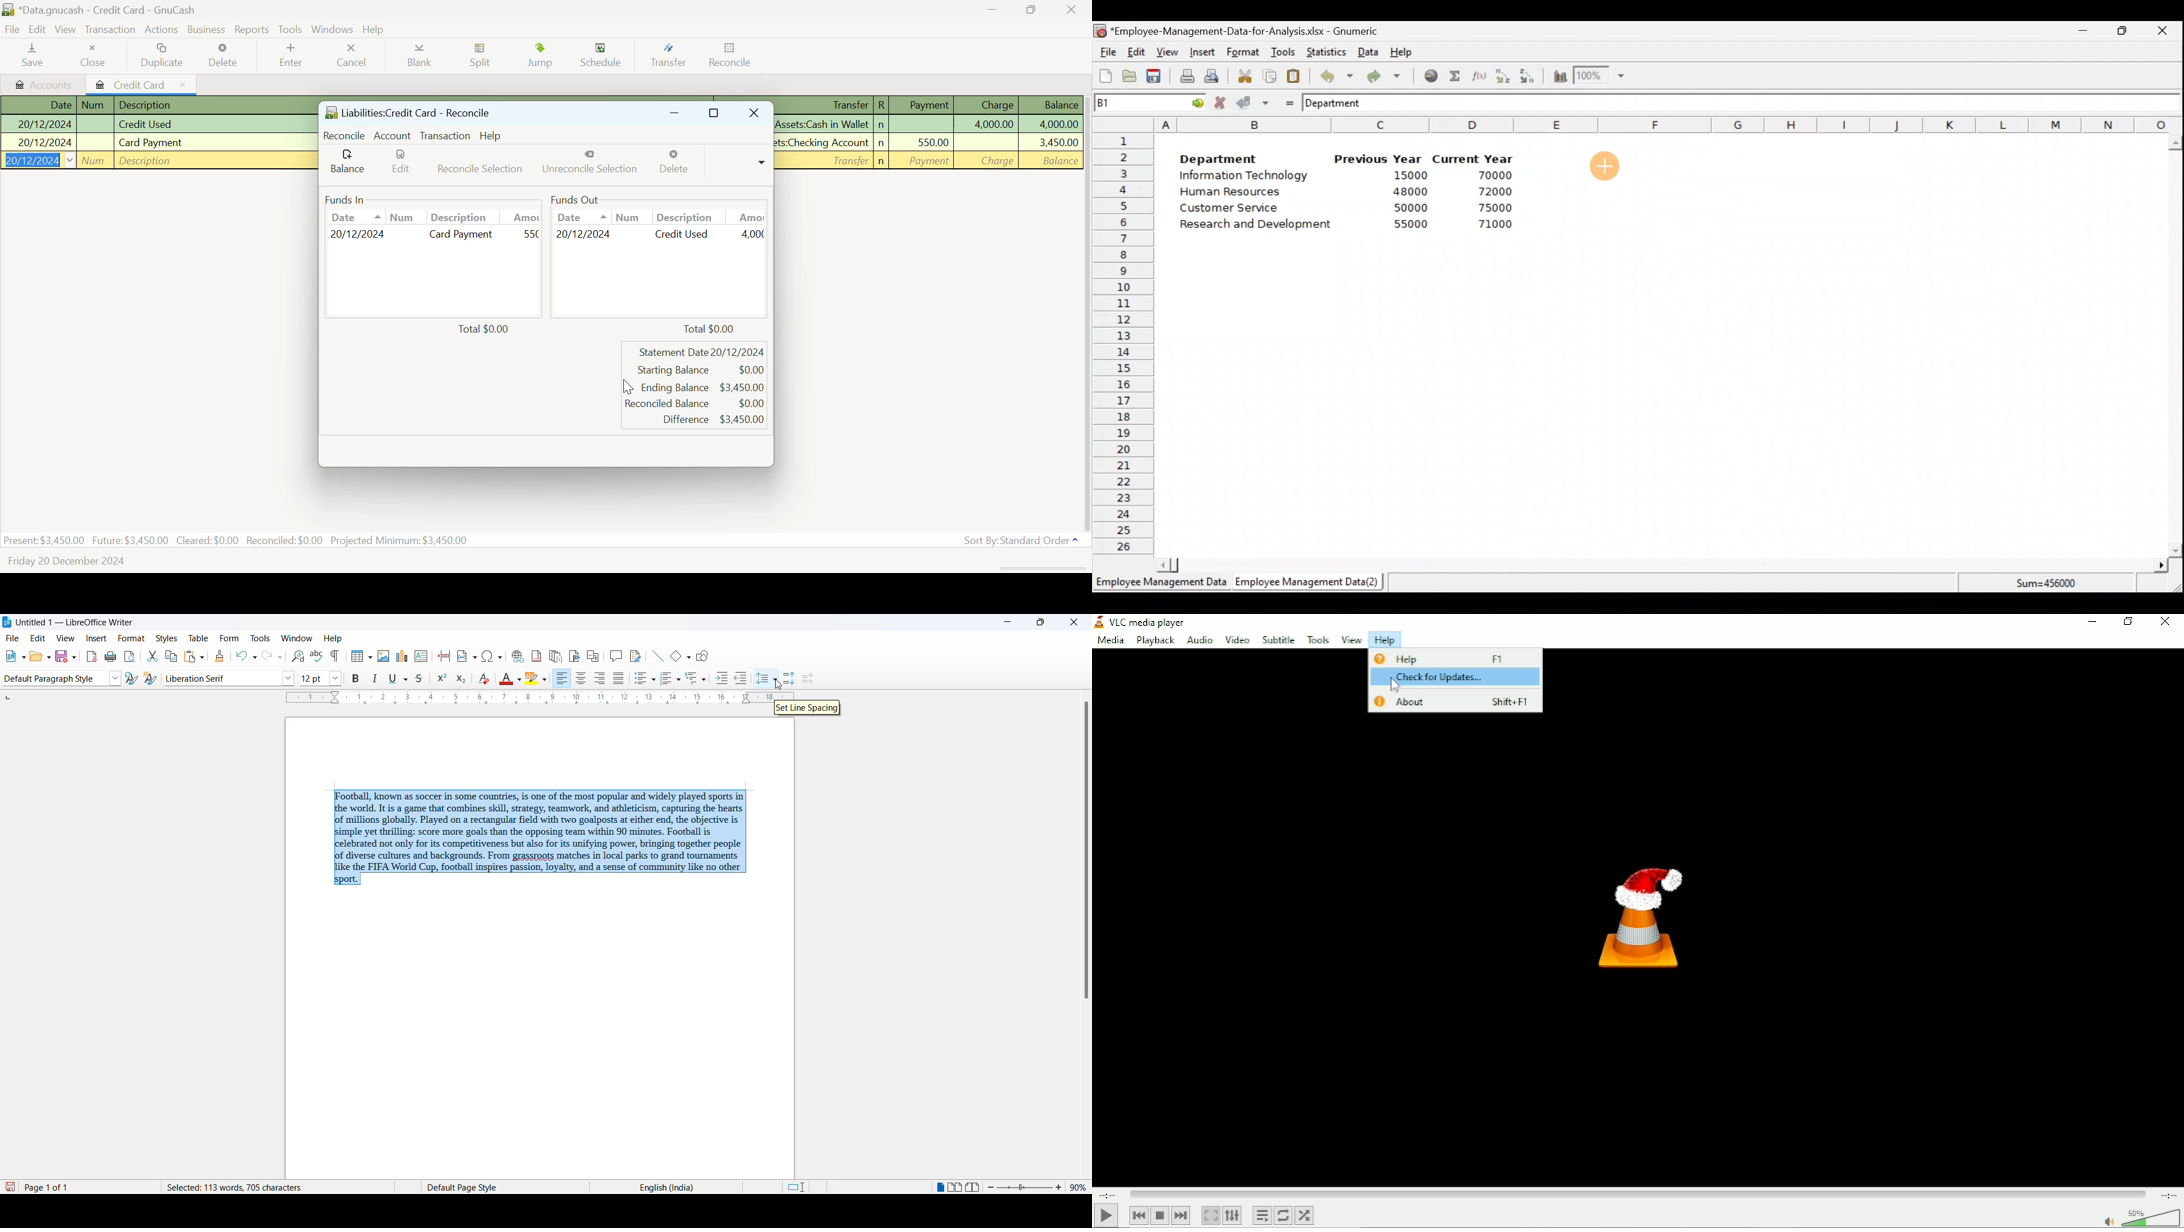 The height and width of the screenshot is (1232, 2184). I want to click on insert special character, so click(491, 657).